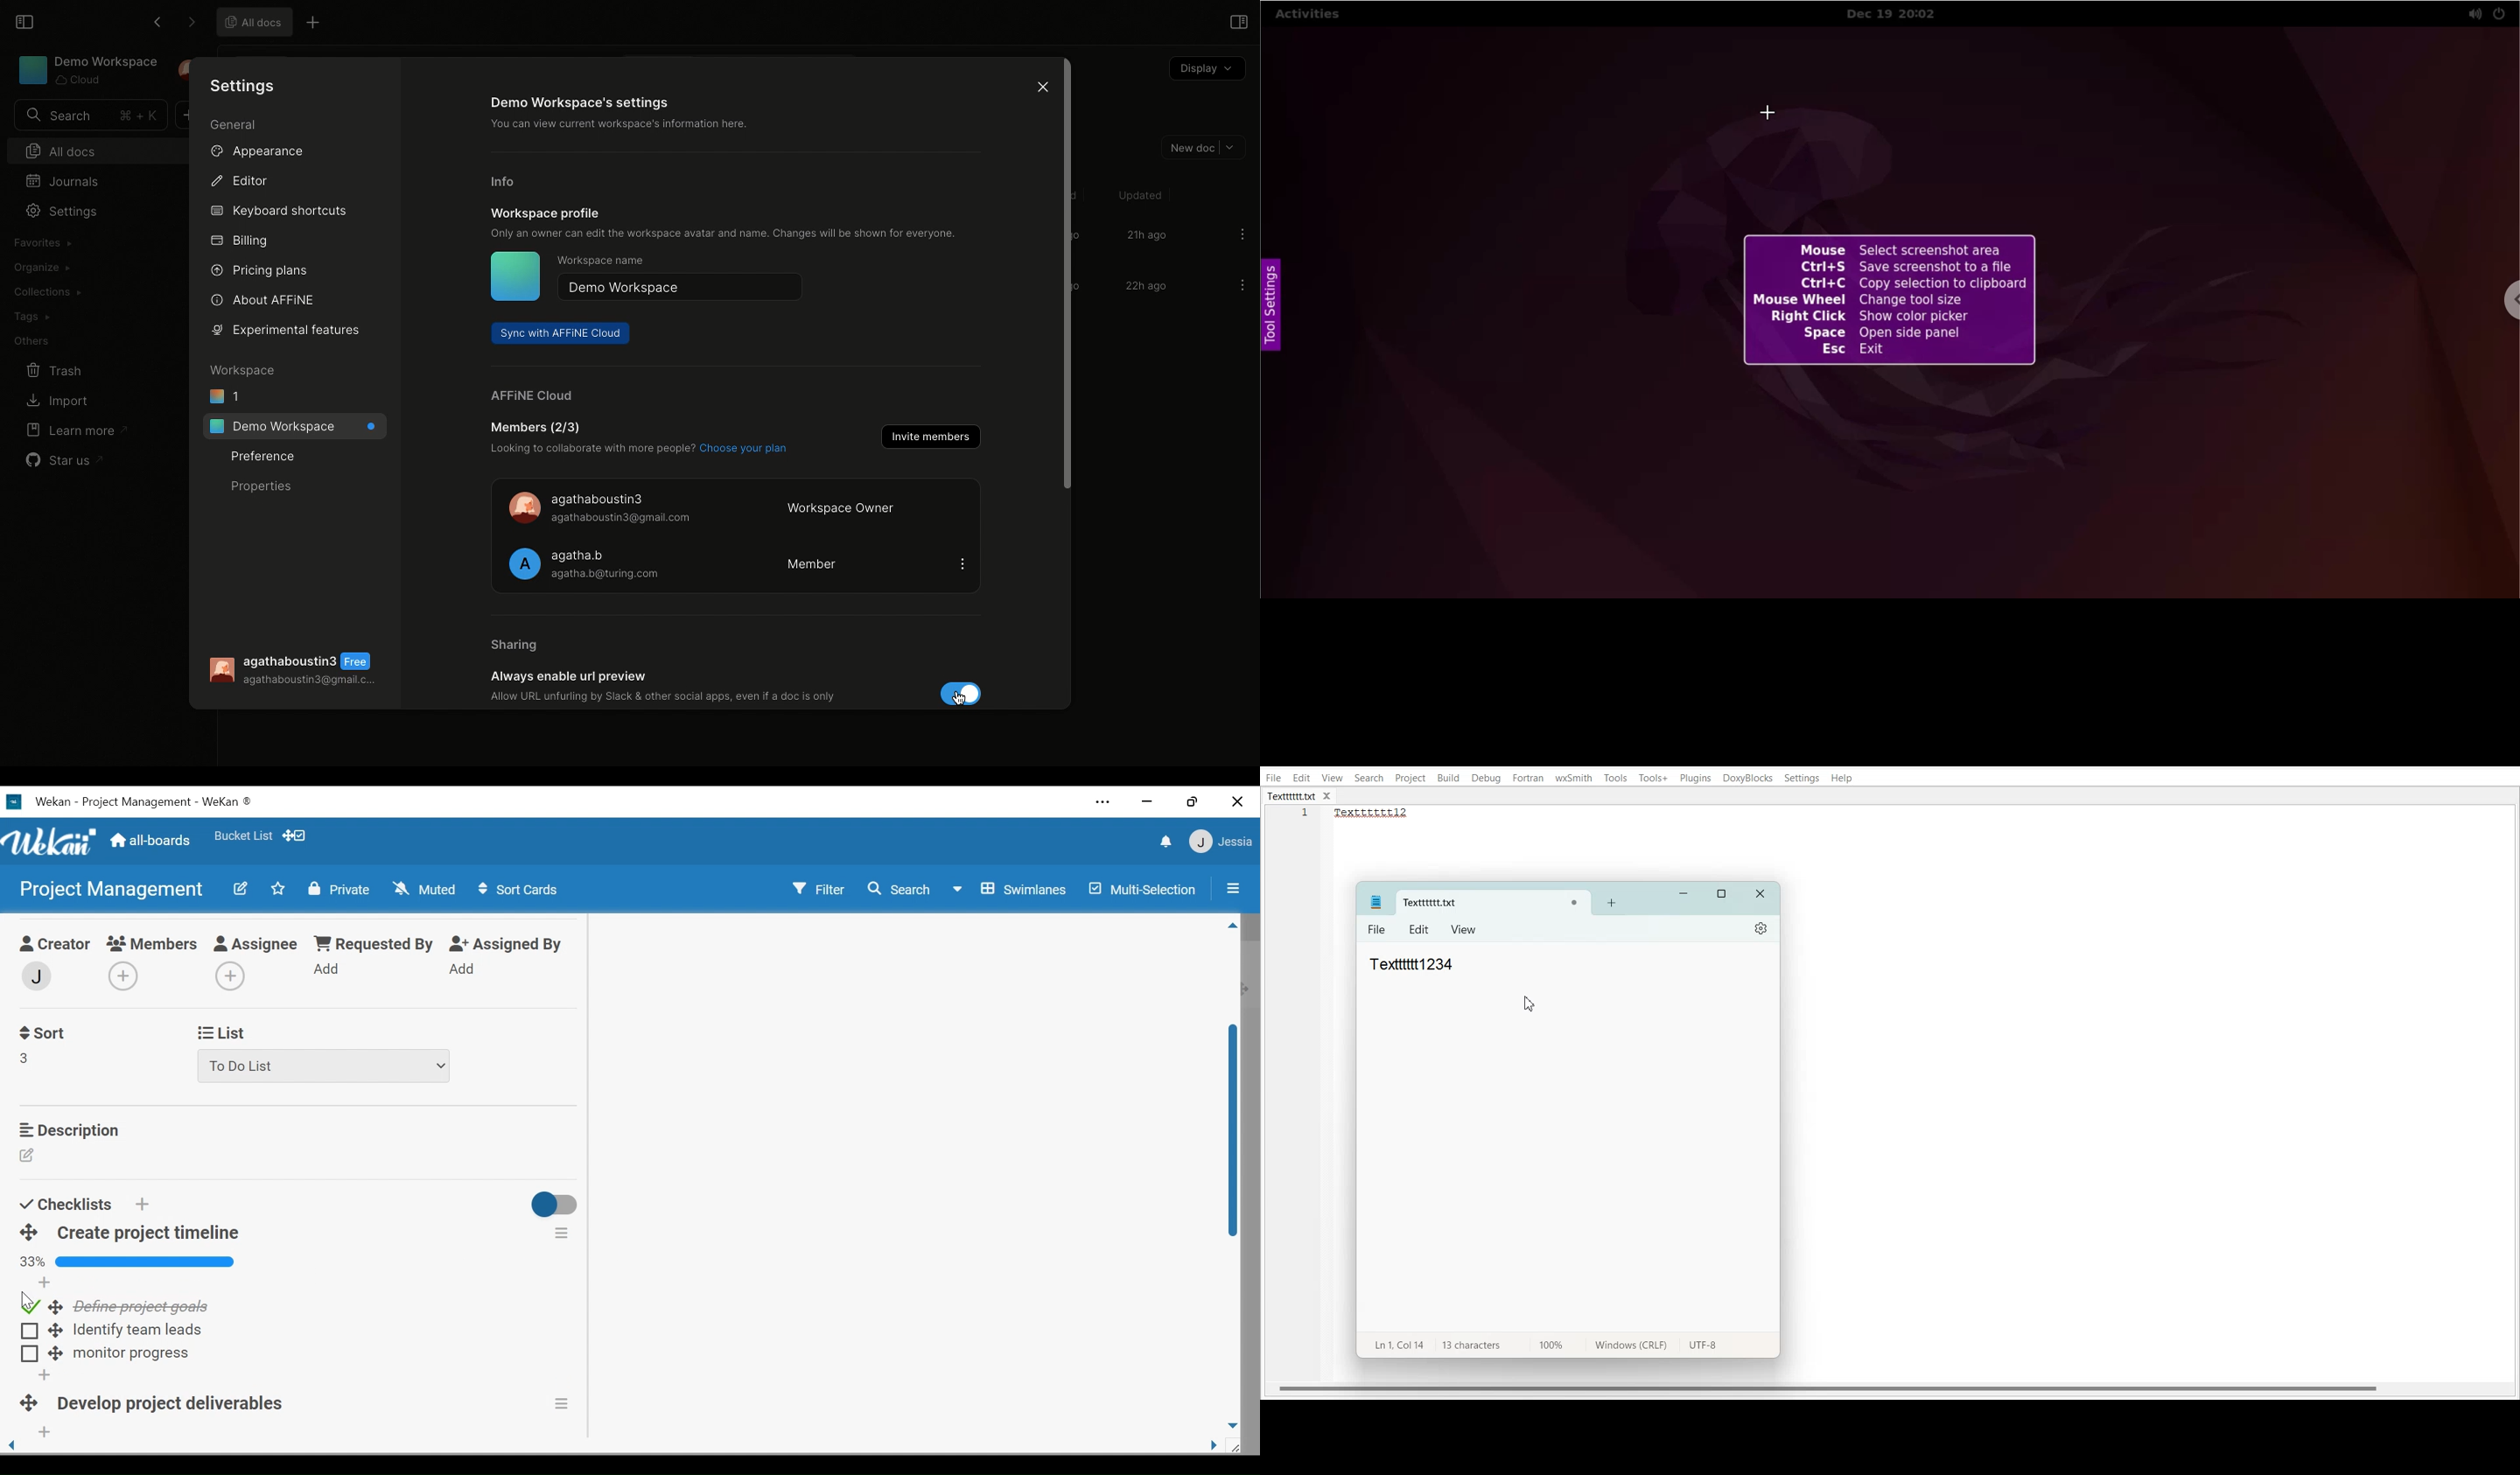  I want to click on Muted, so click(423, 888).